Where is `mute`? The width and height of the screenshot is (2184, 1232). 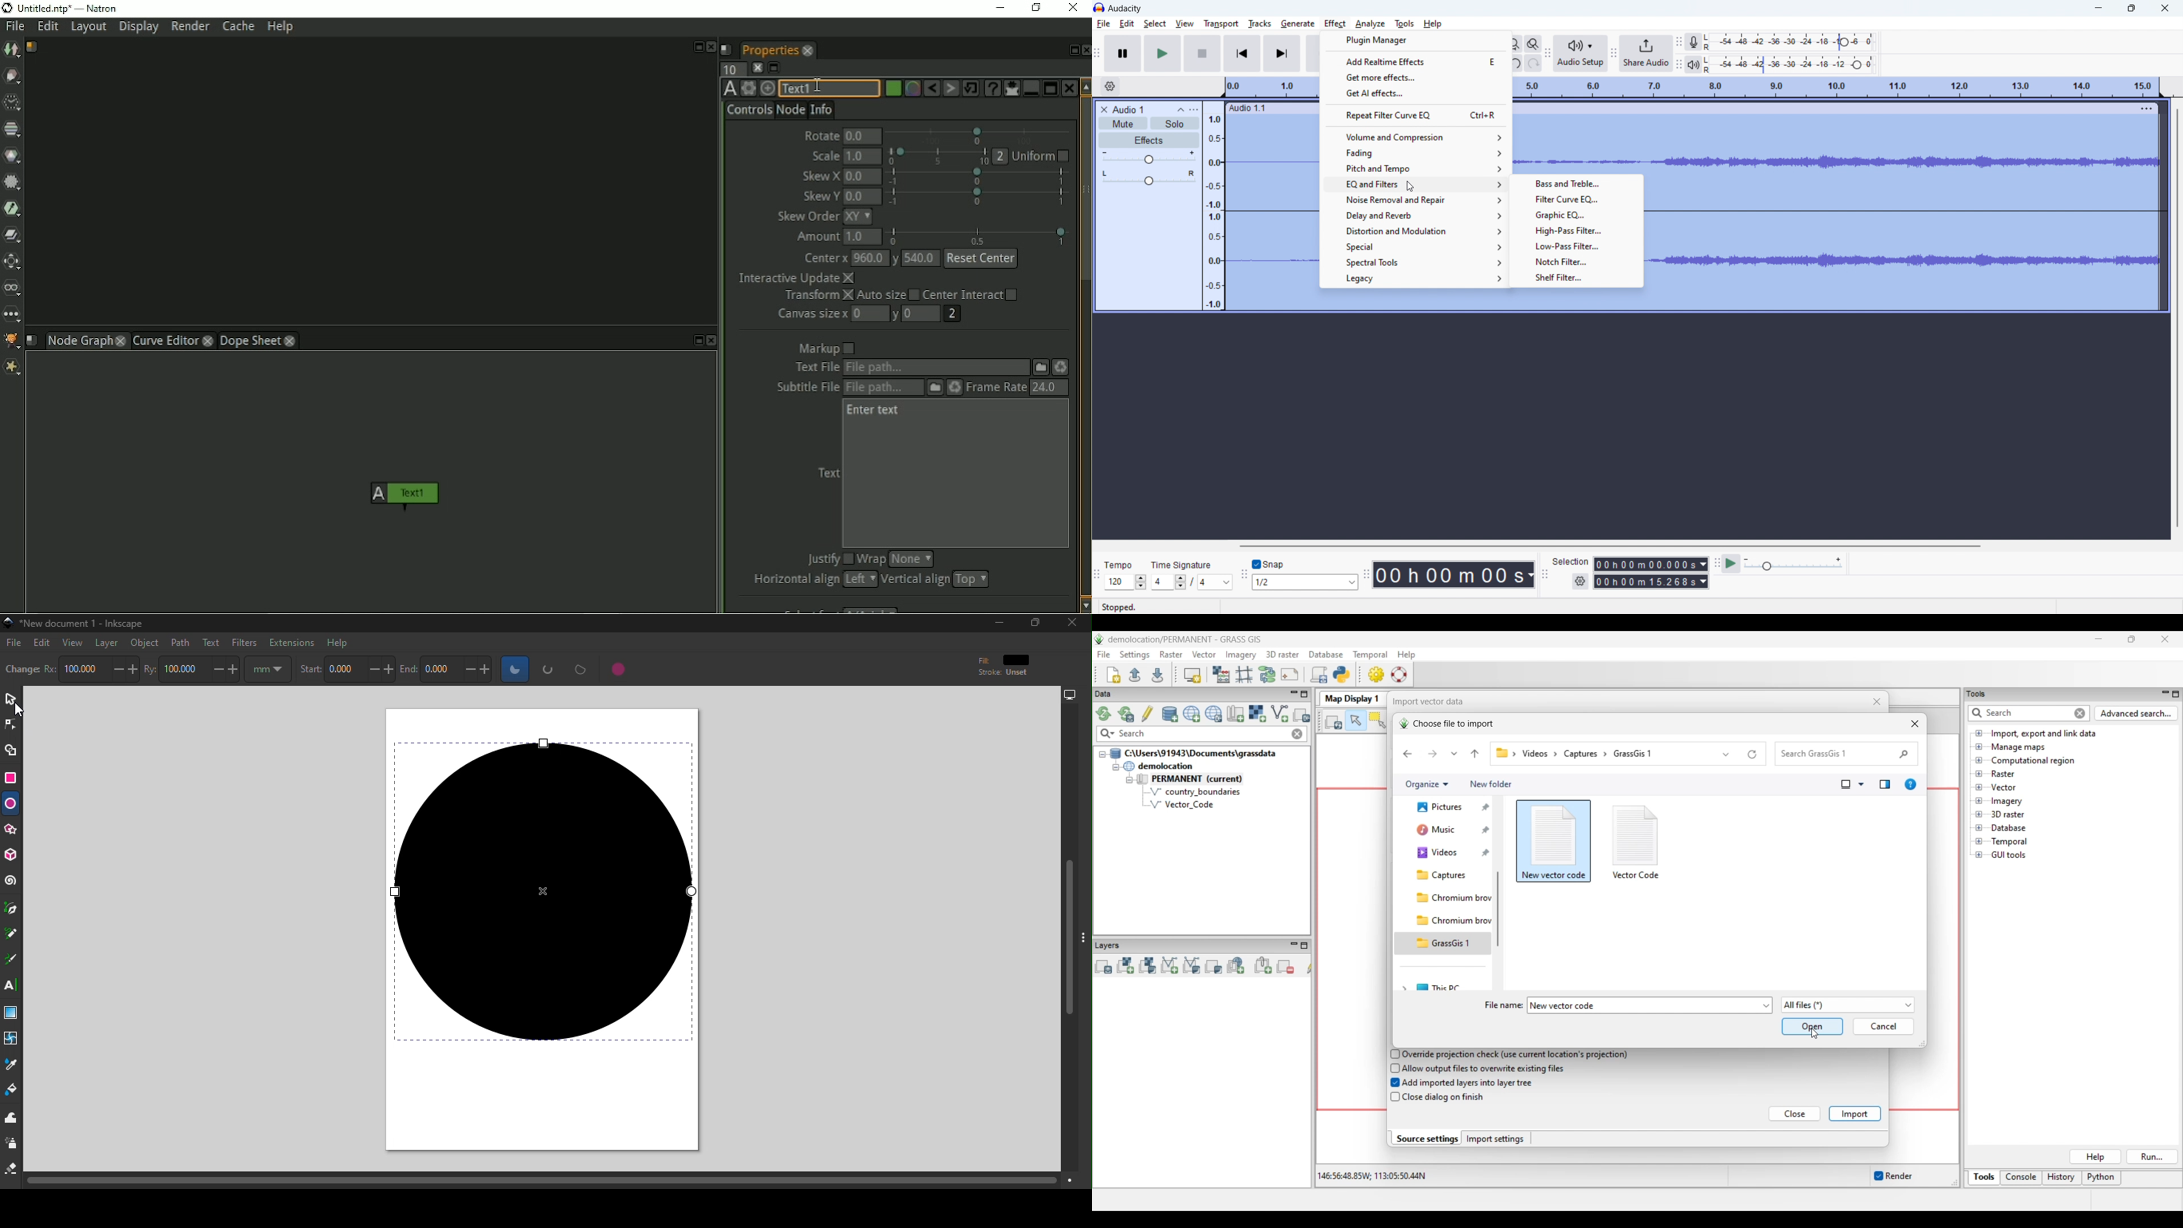 mute is located at coordinates (1123, 123).